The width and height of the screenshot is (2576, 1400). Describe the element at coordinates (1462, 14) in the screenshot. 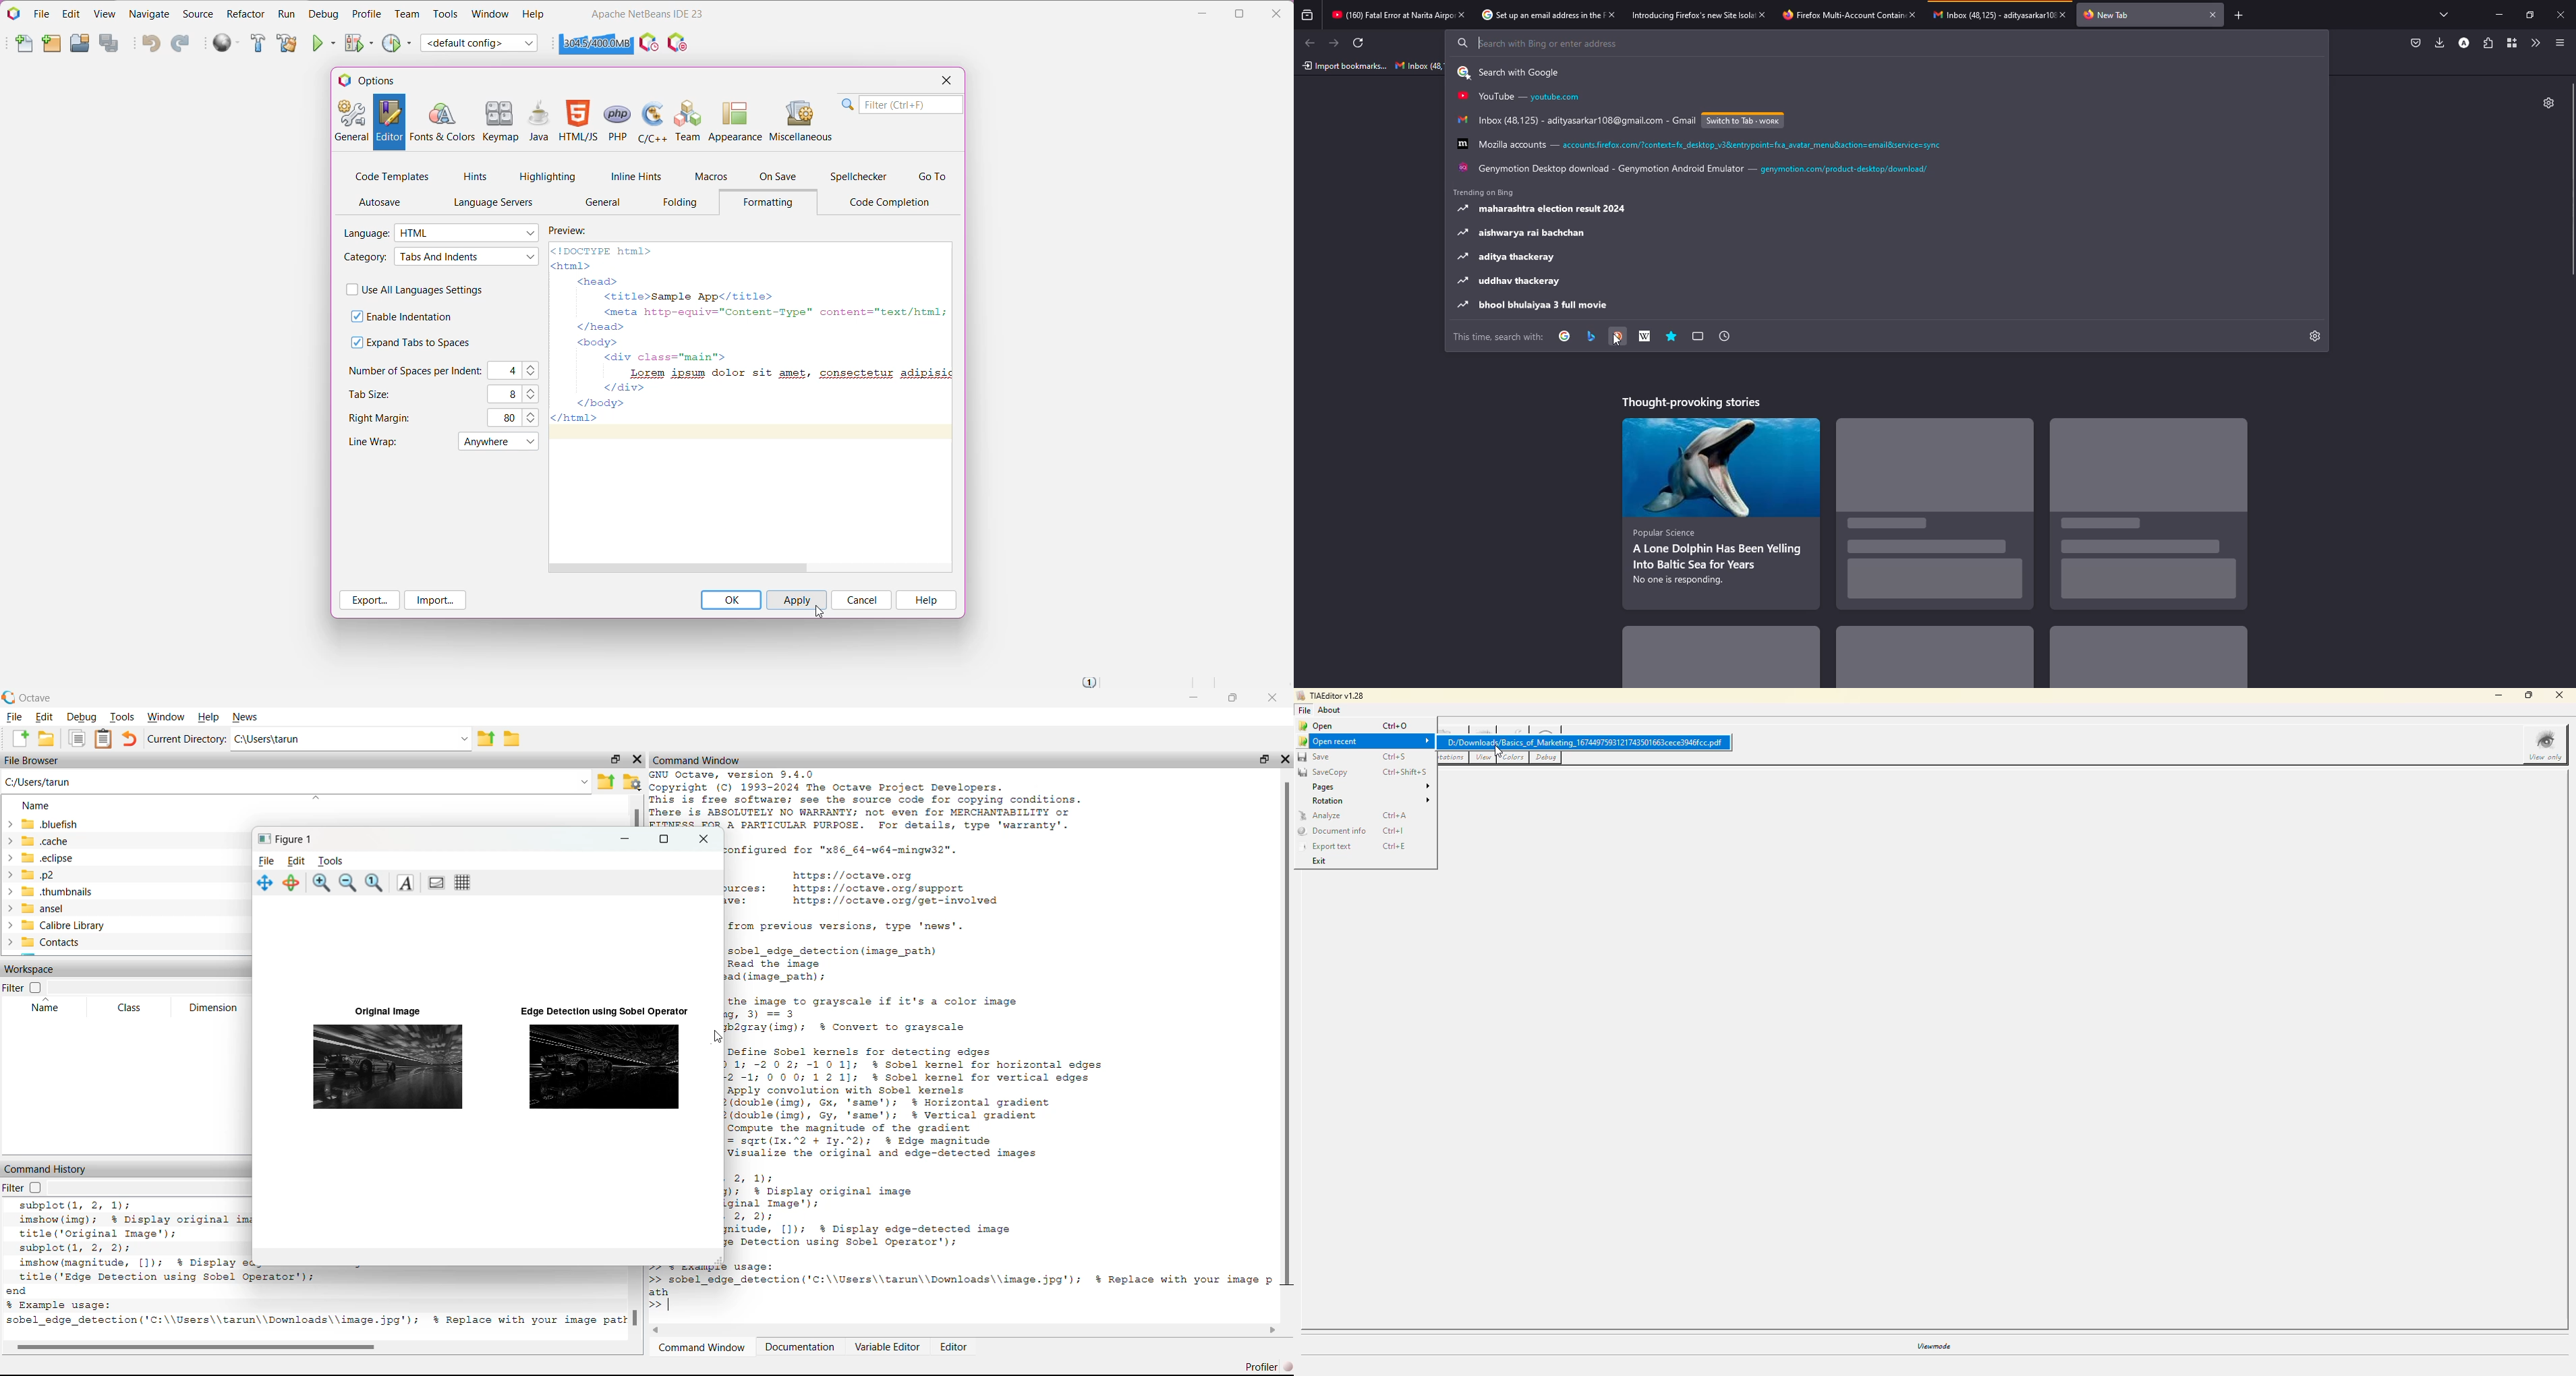

I see `close` at that location.